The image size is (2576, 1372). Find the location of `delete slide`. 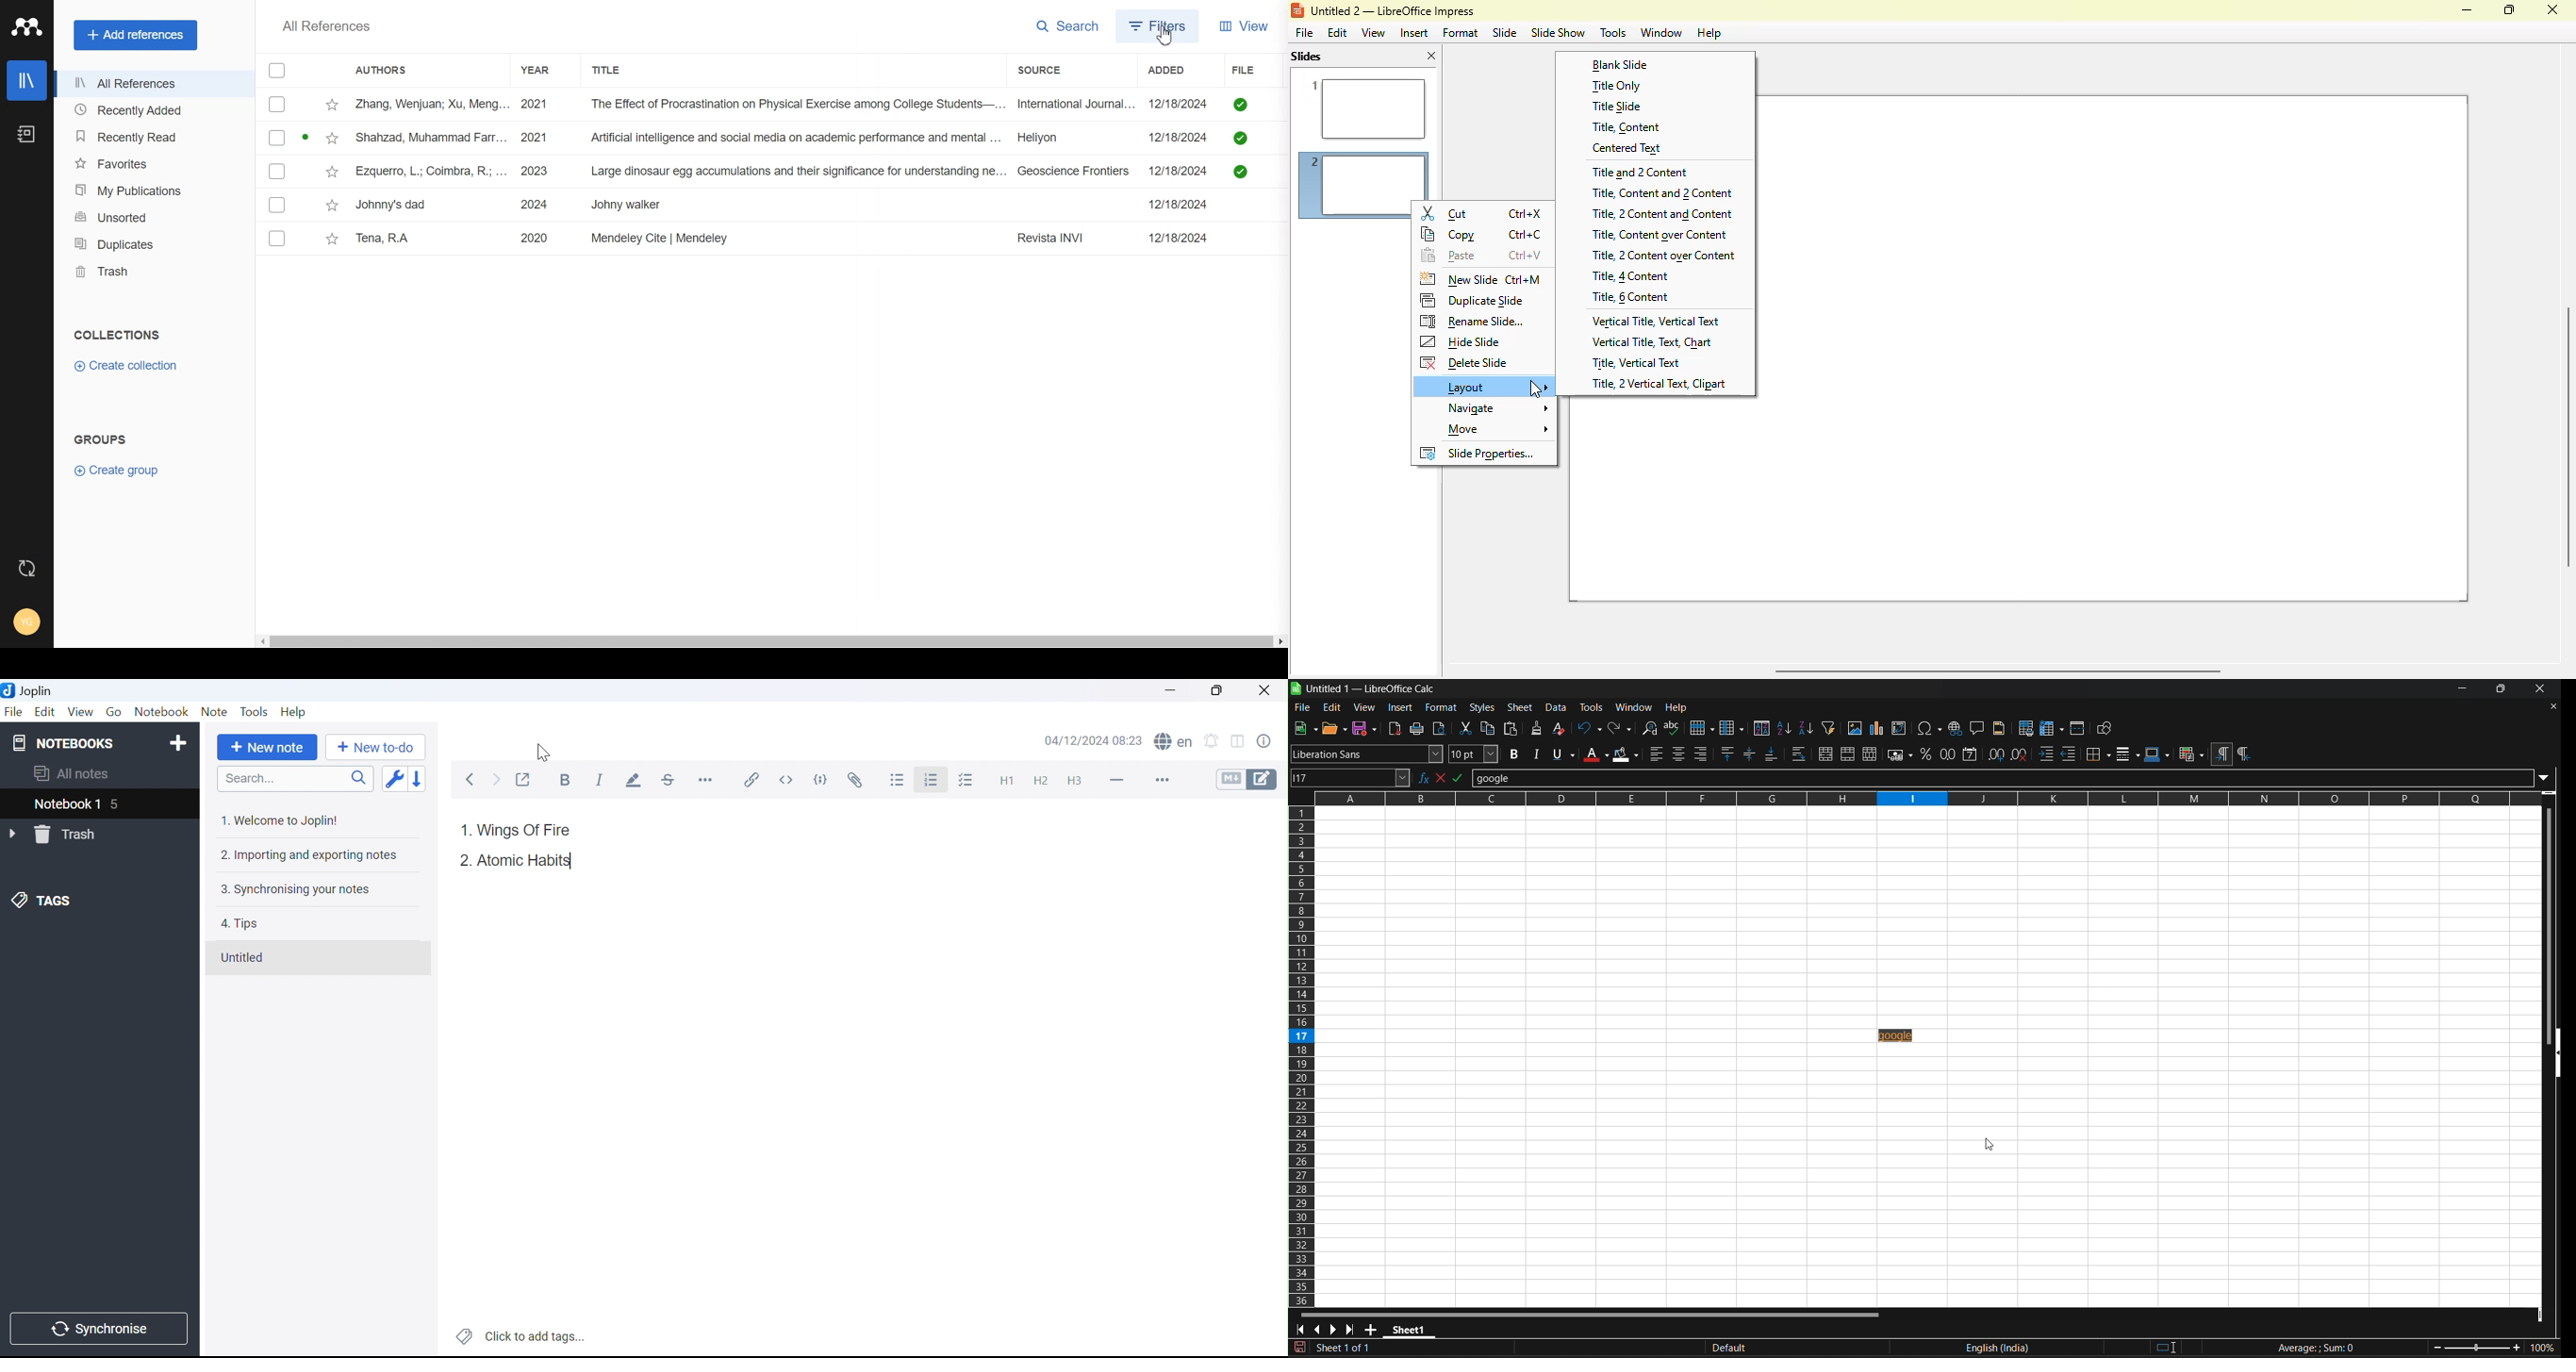

delete slide is located at coordinates (1467, 363).